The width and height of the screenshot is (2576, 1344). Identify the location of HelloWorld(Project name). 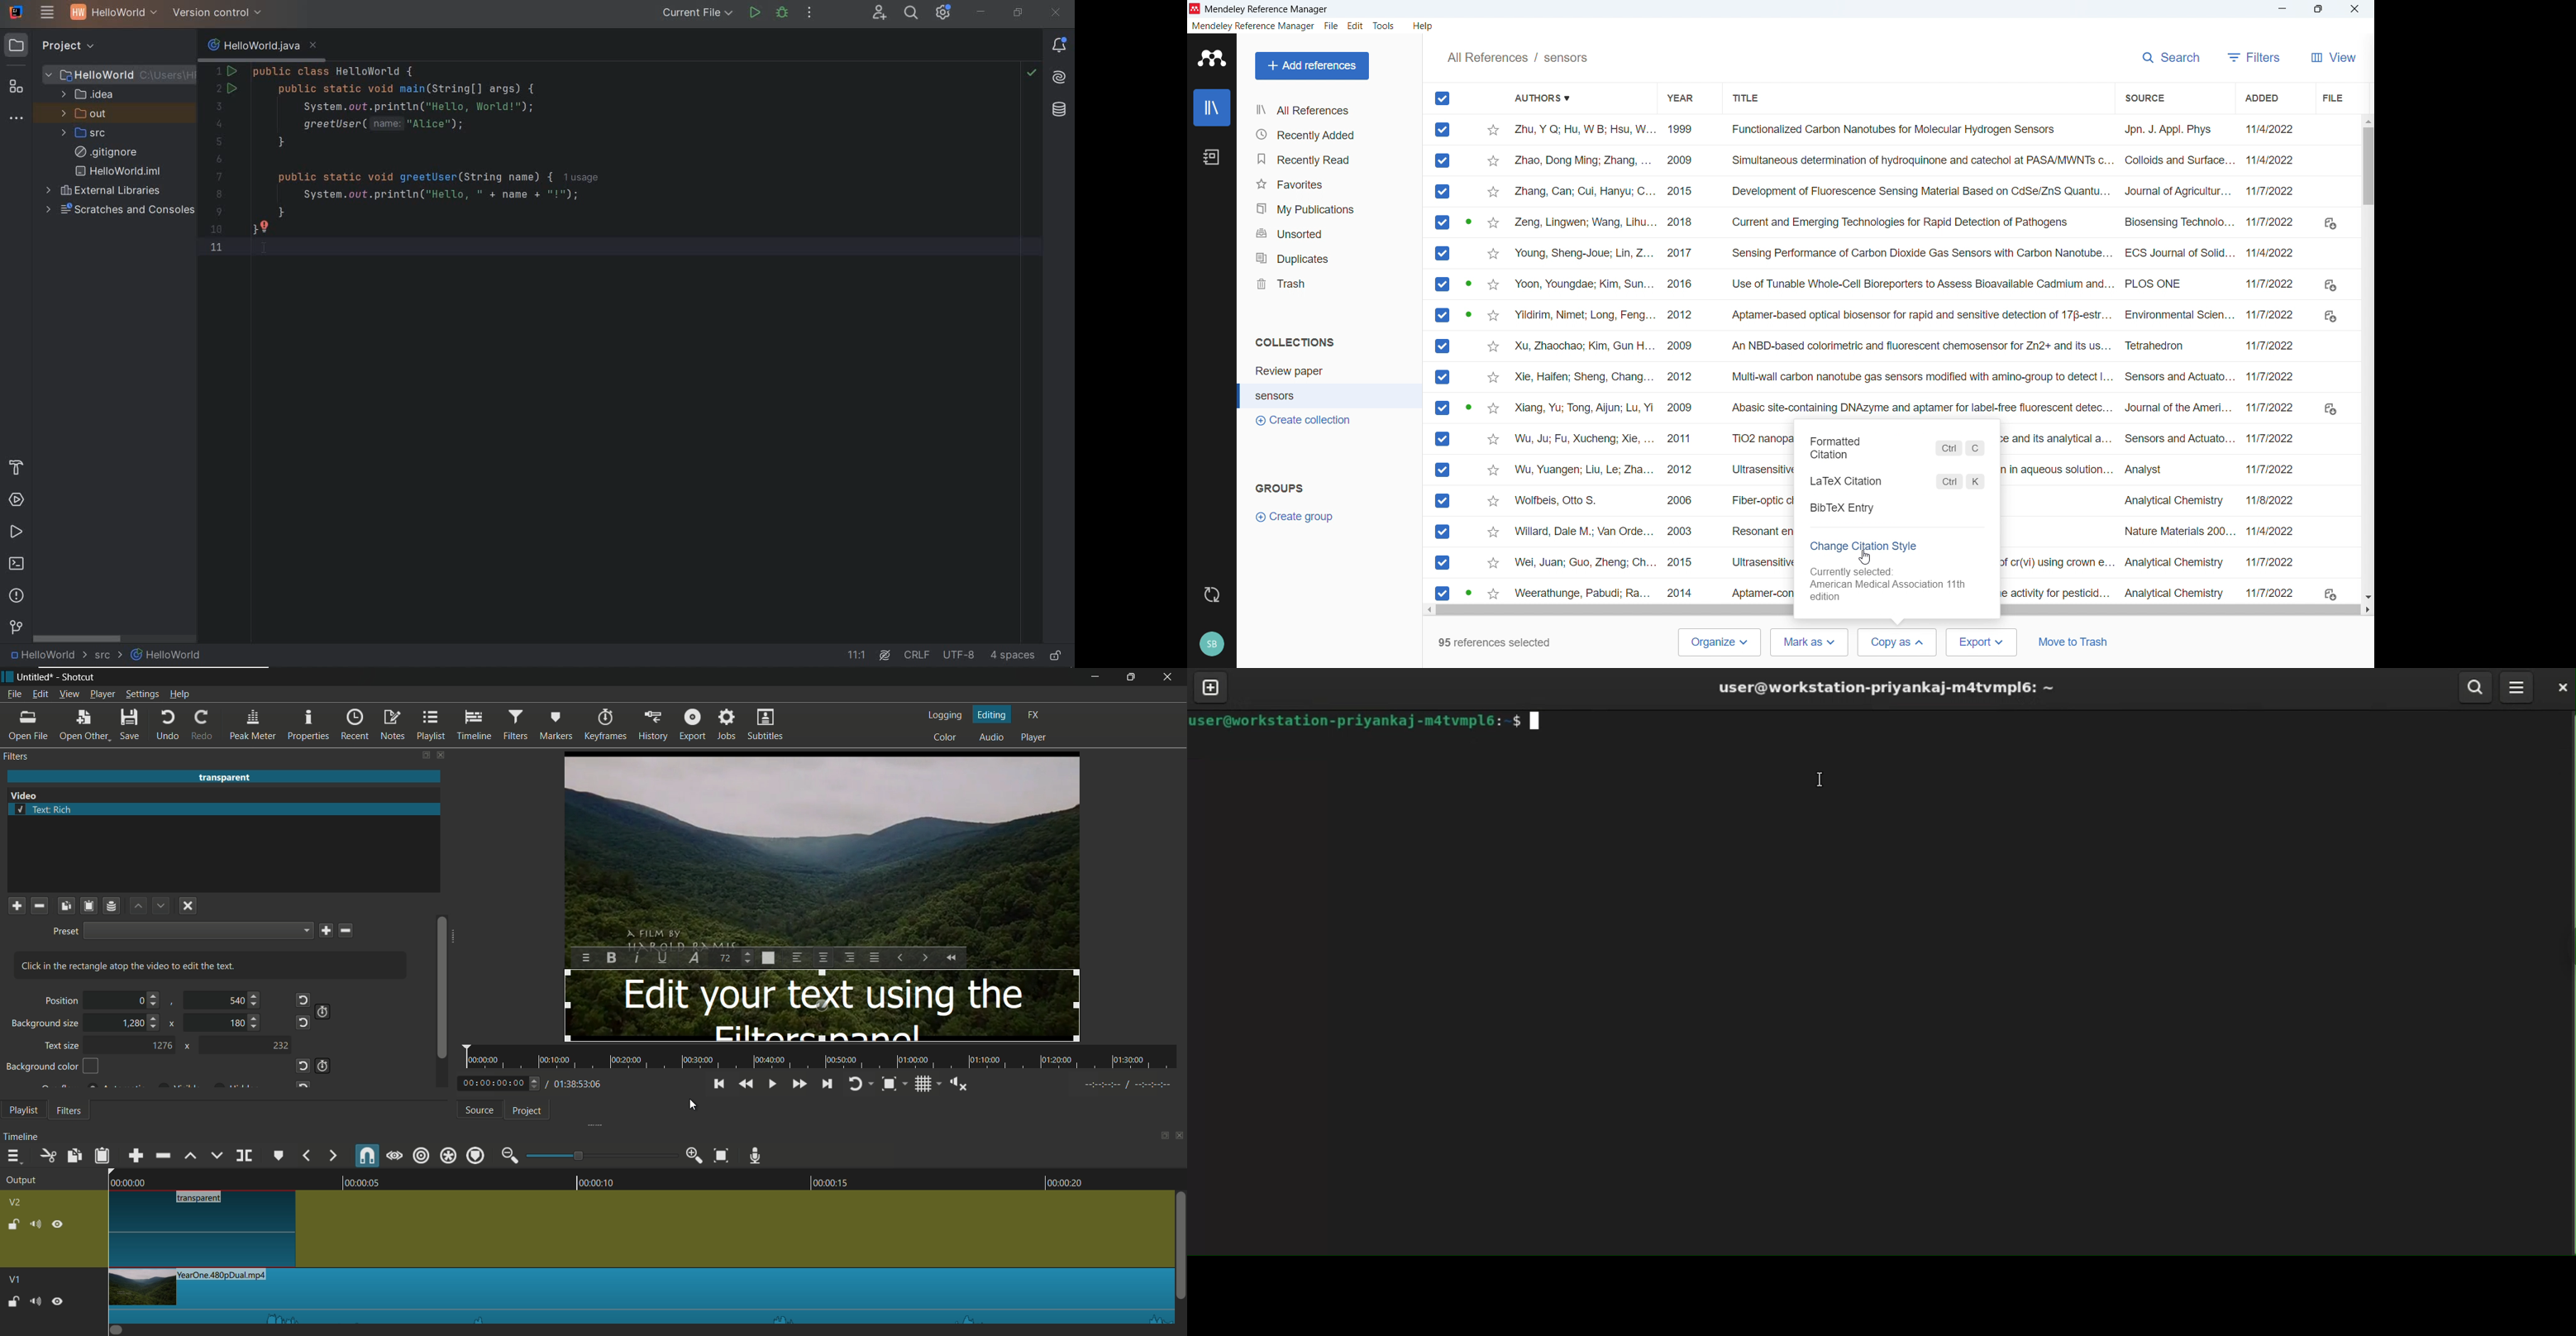
(111, 14).